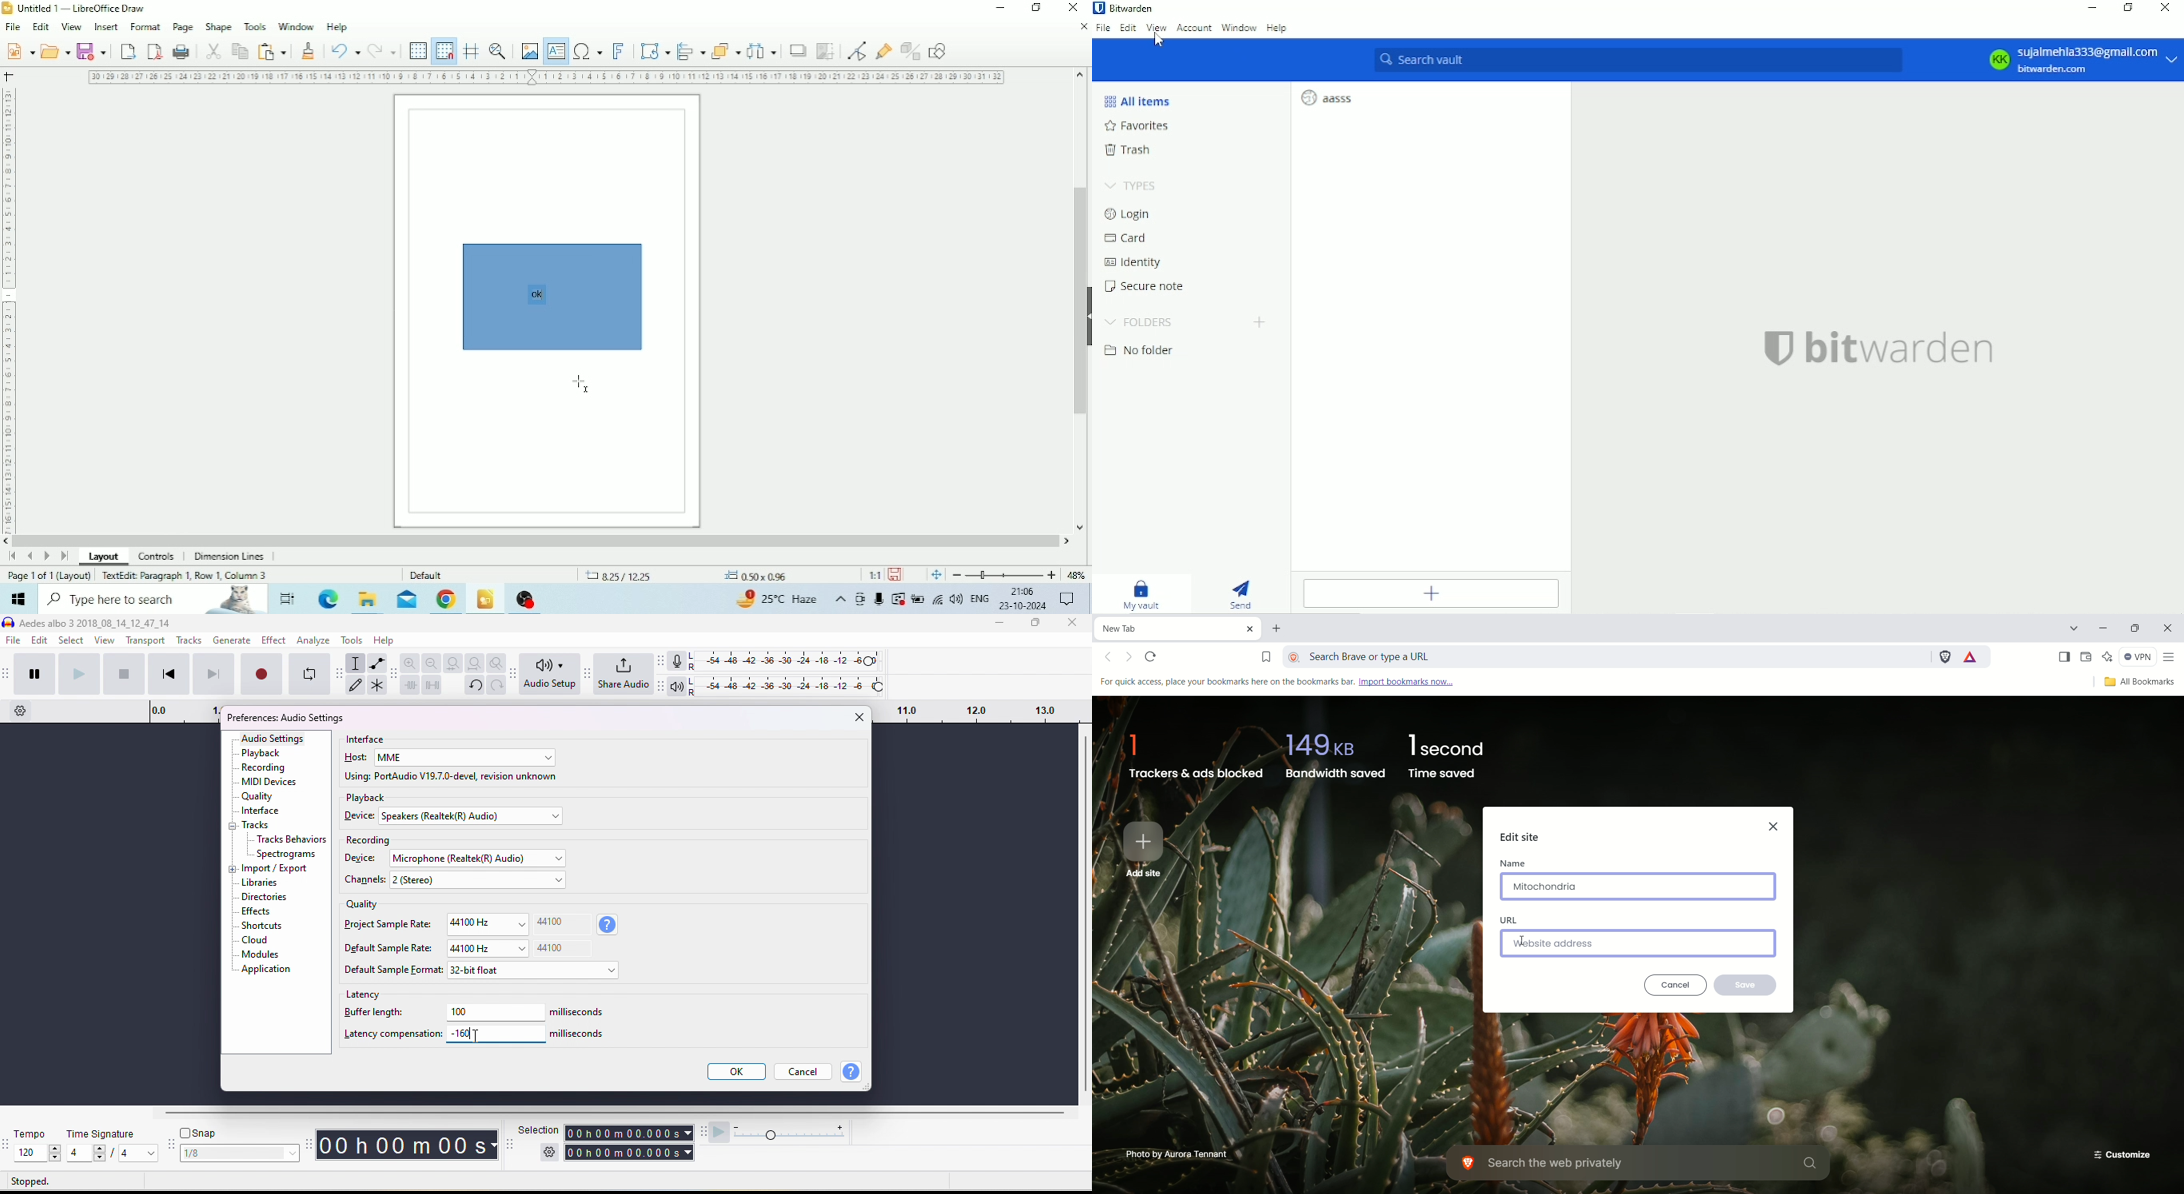  What do you see at coordinates (367, 841) in the screenshot?
I see `recording` at bounding box center [367, 841].